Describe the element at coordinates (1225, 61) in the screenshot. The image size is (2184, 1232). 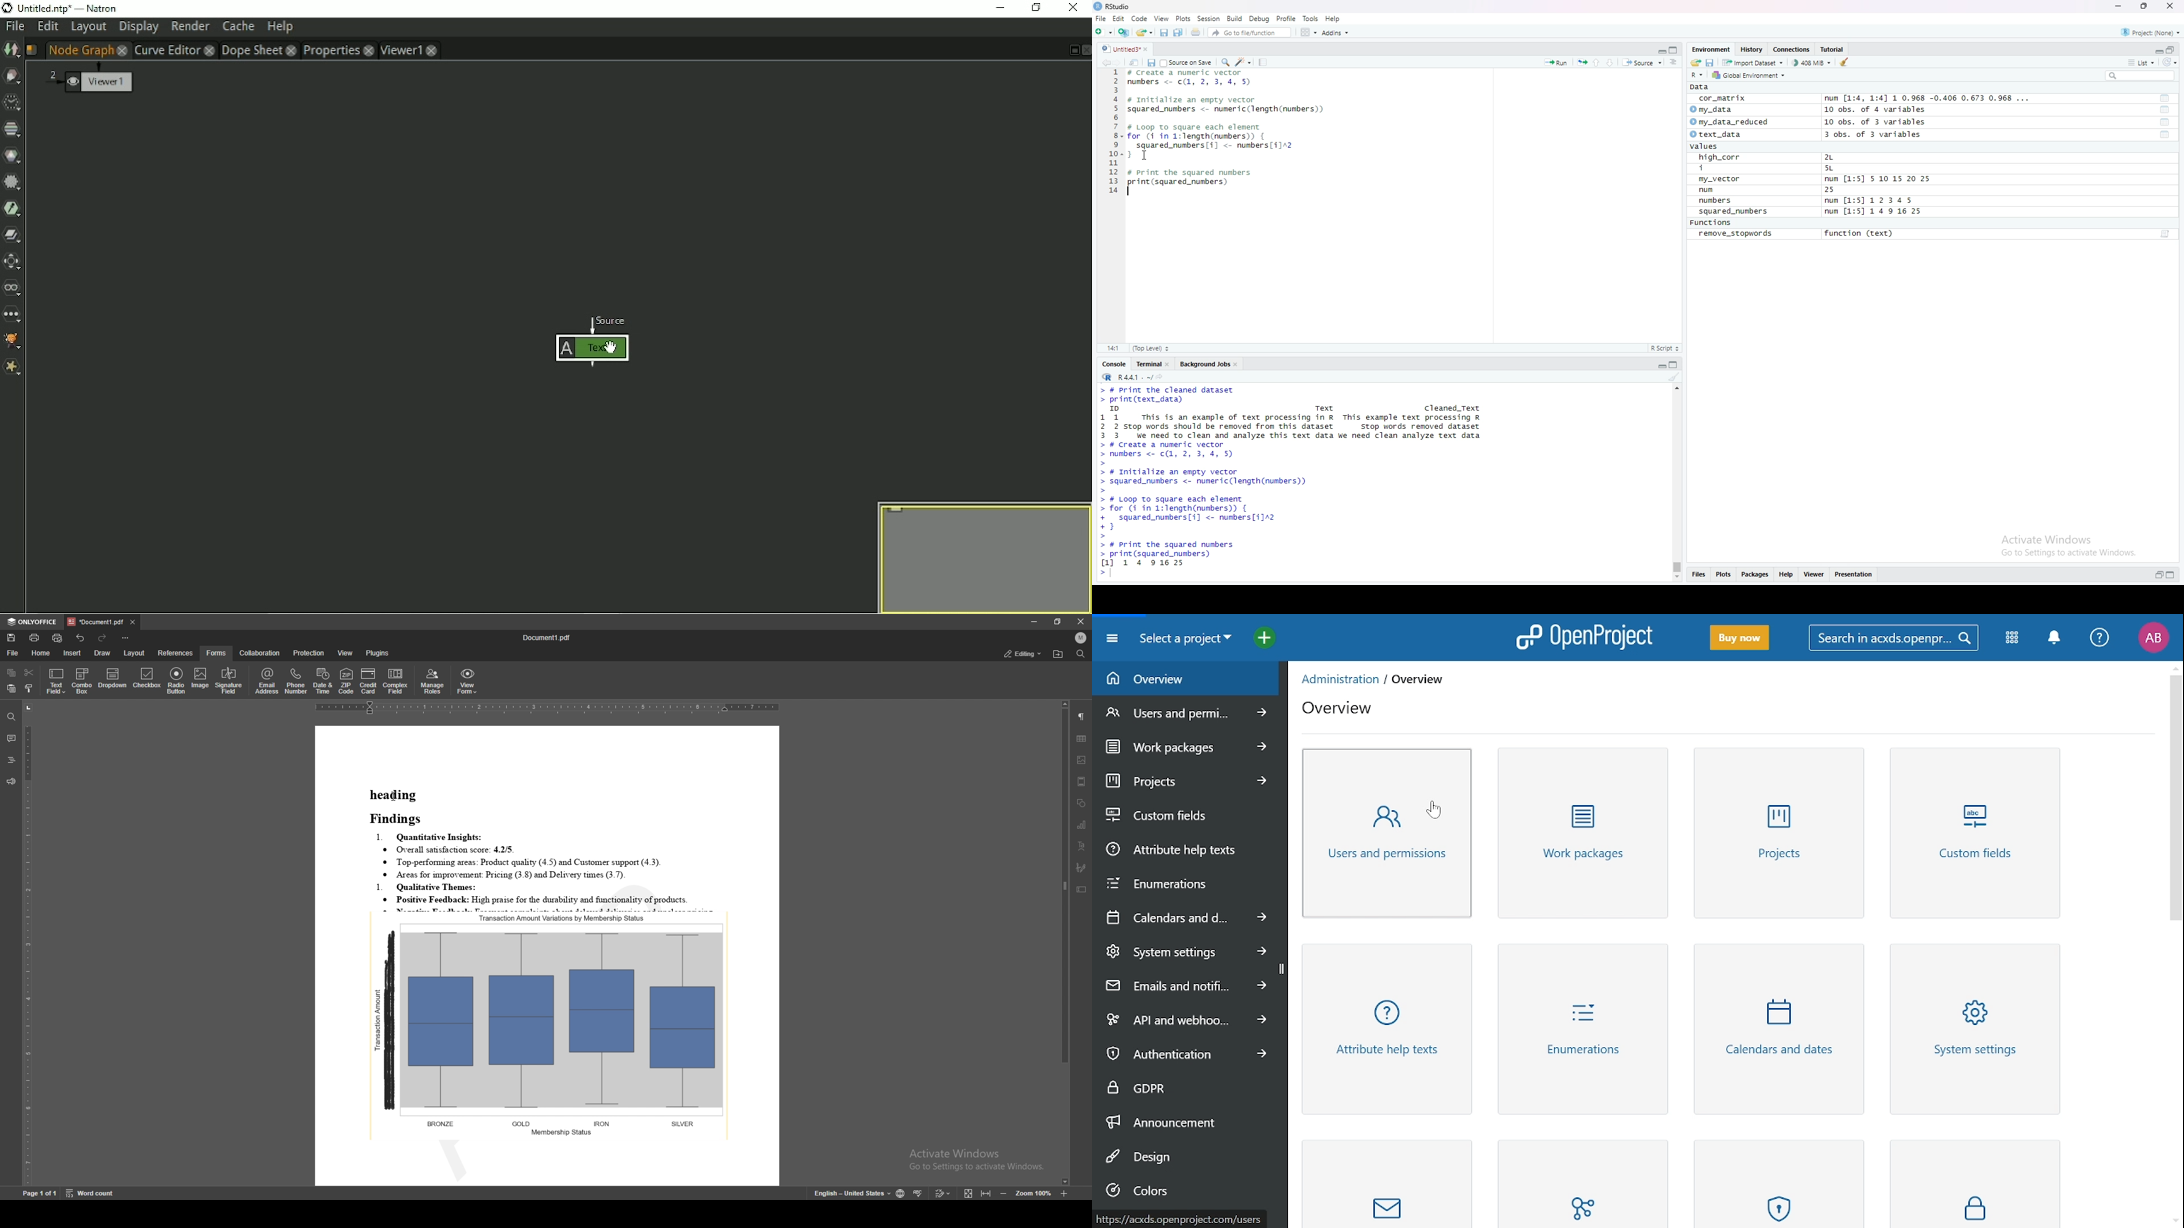
I see `Find/Replace` at that location.